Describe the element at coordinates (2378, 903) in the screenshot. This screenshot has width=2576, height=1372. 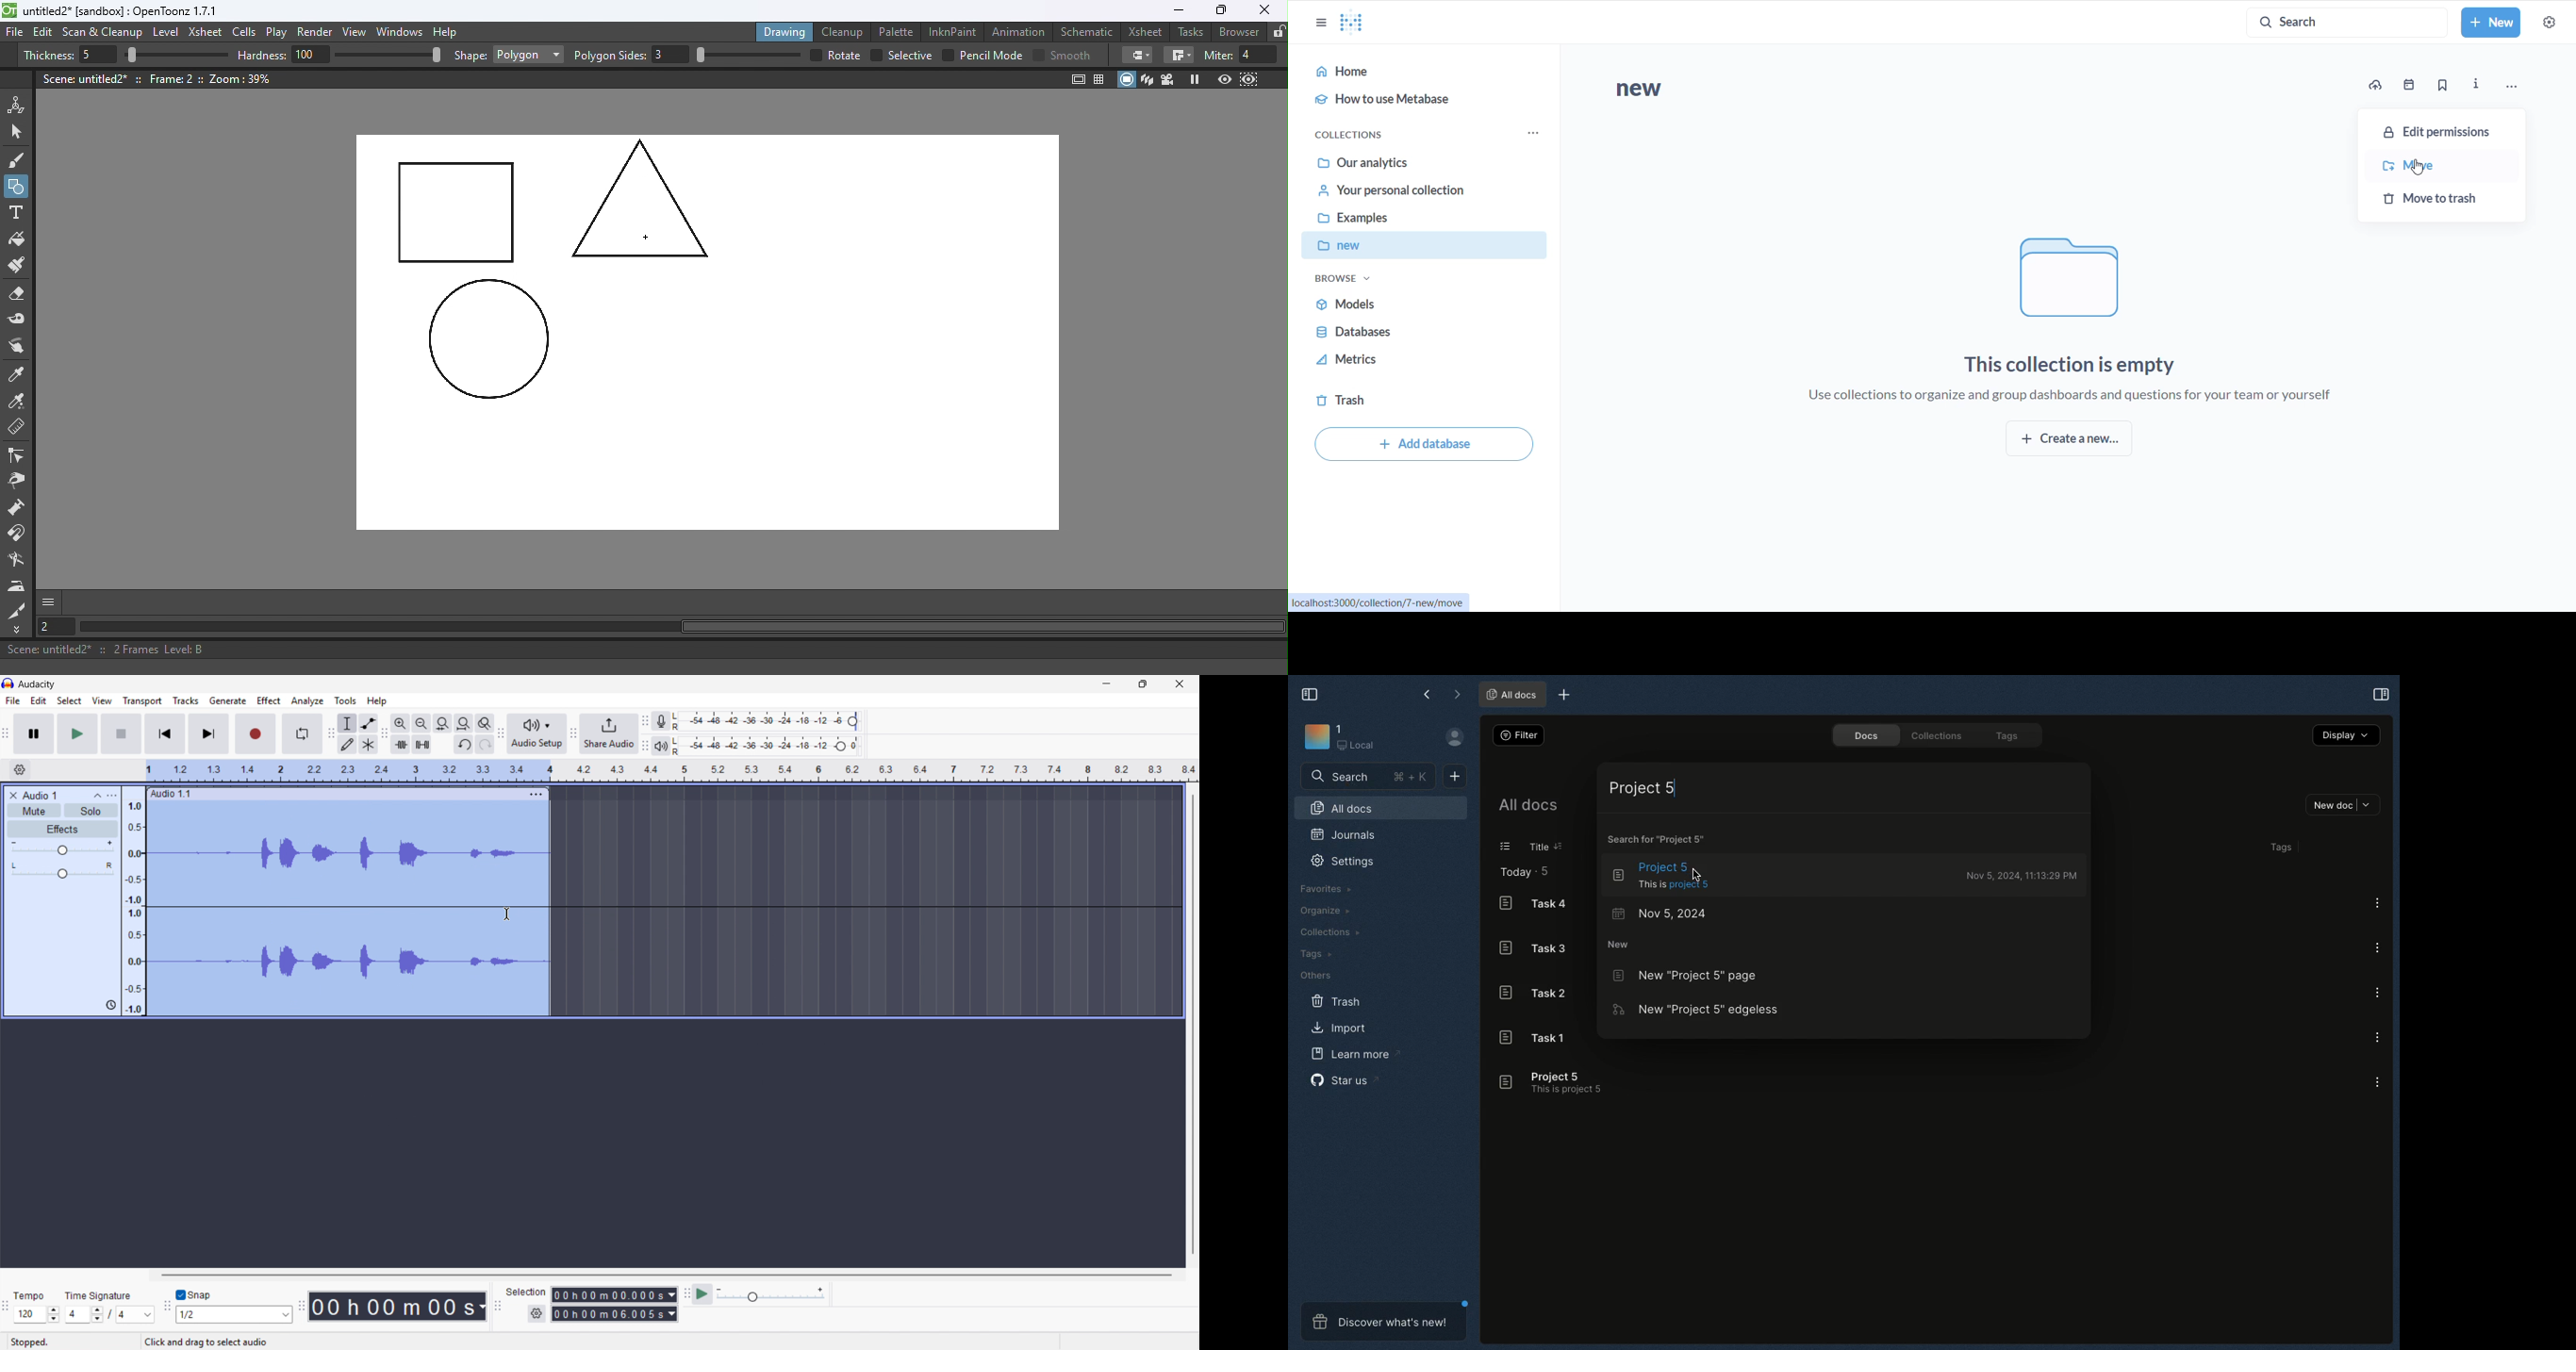
I see `Options` at that location.